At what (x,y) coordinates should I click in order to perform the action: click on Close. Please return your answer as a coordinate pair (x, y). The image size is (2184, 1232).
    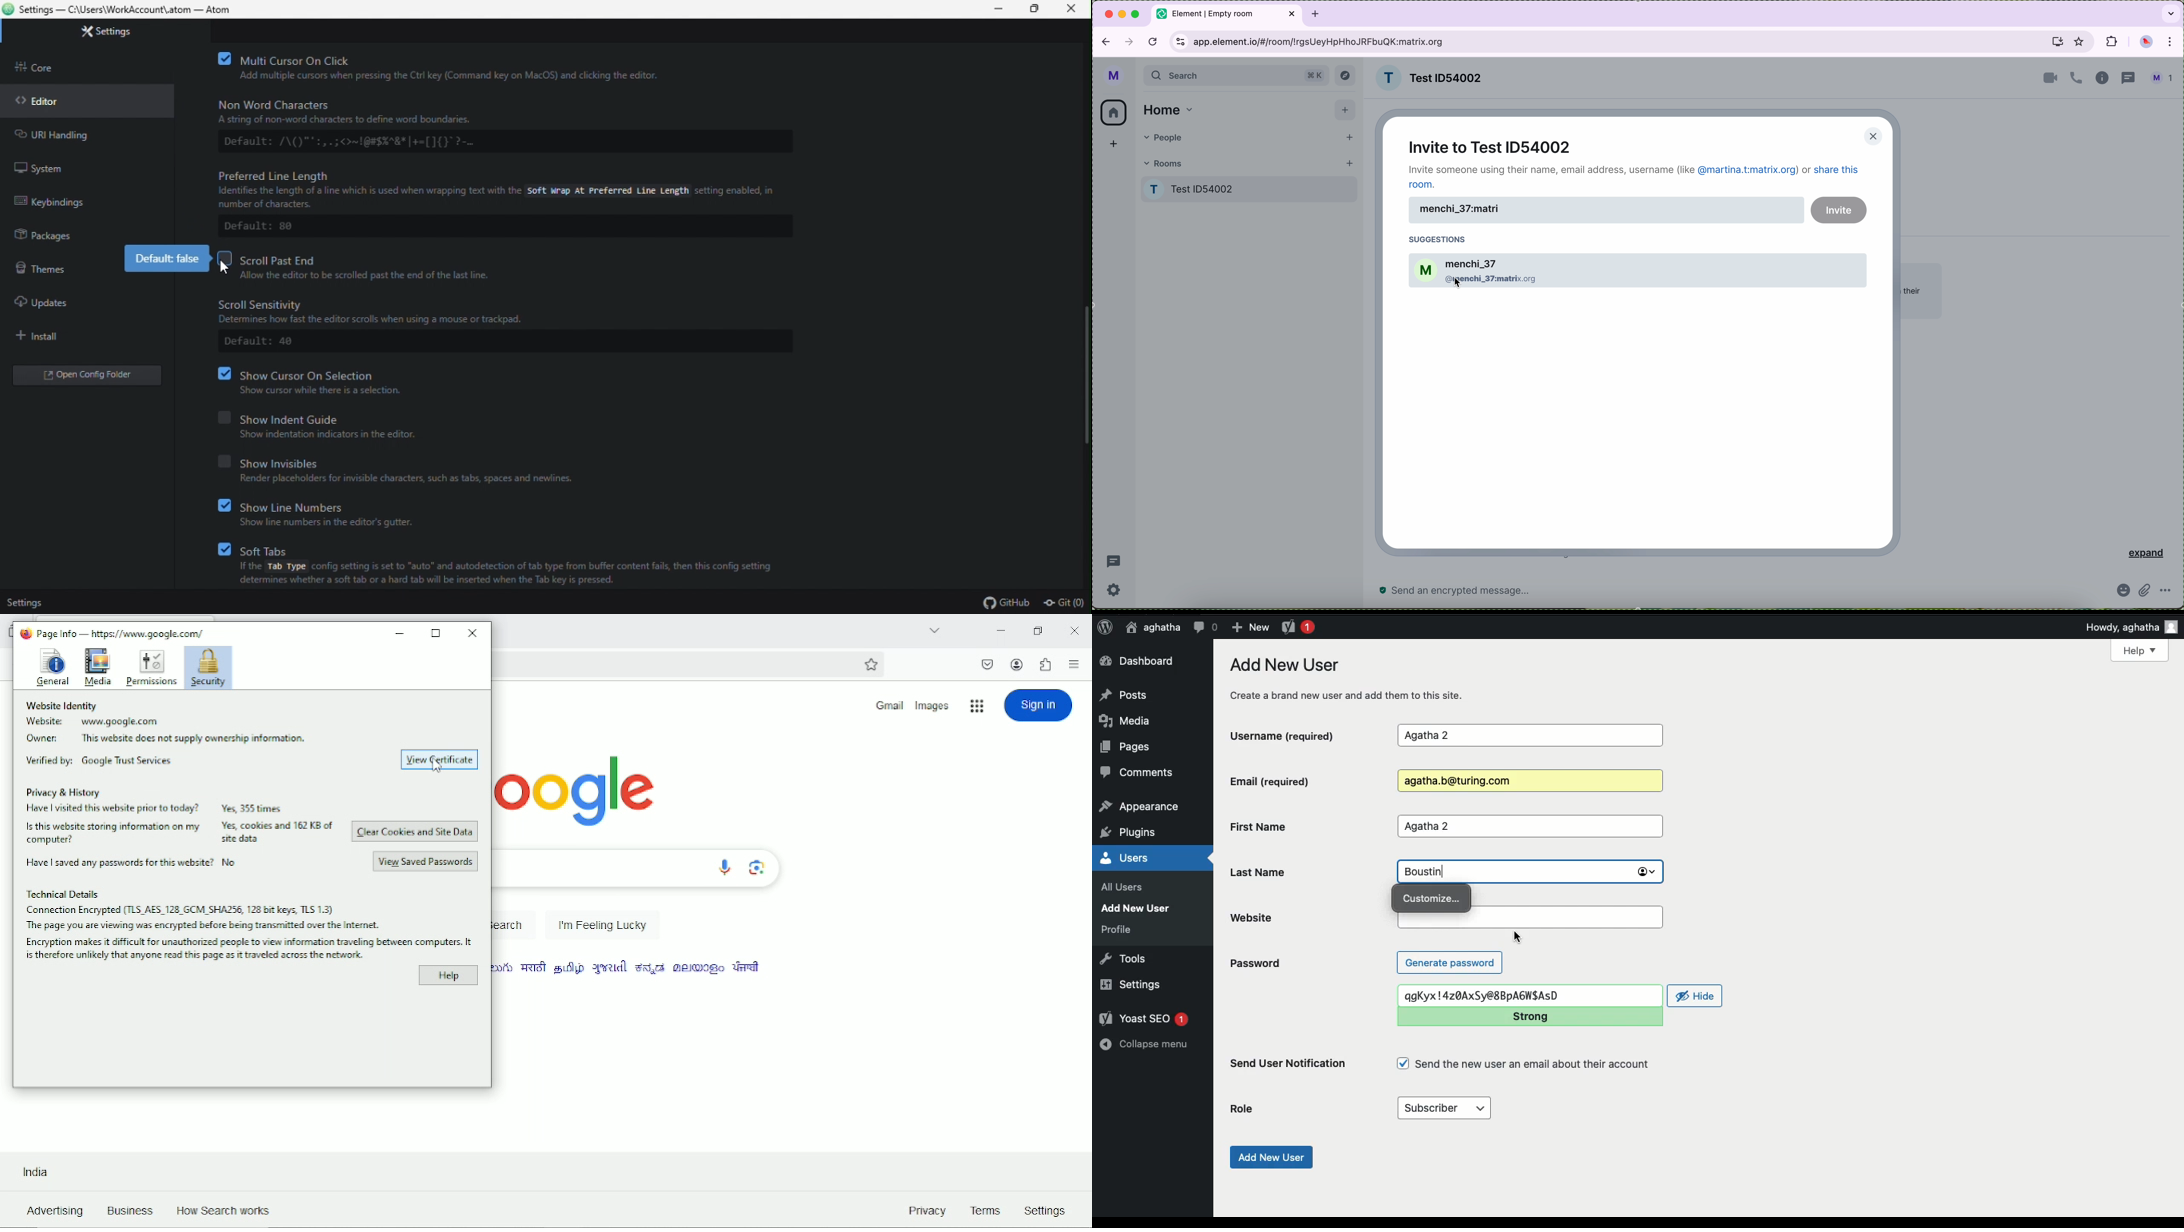
    Looking at the image, I should click on (472, 632).